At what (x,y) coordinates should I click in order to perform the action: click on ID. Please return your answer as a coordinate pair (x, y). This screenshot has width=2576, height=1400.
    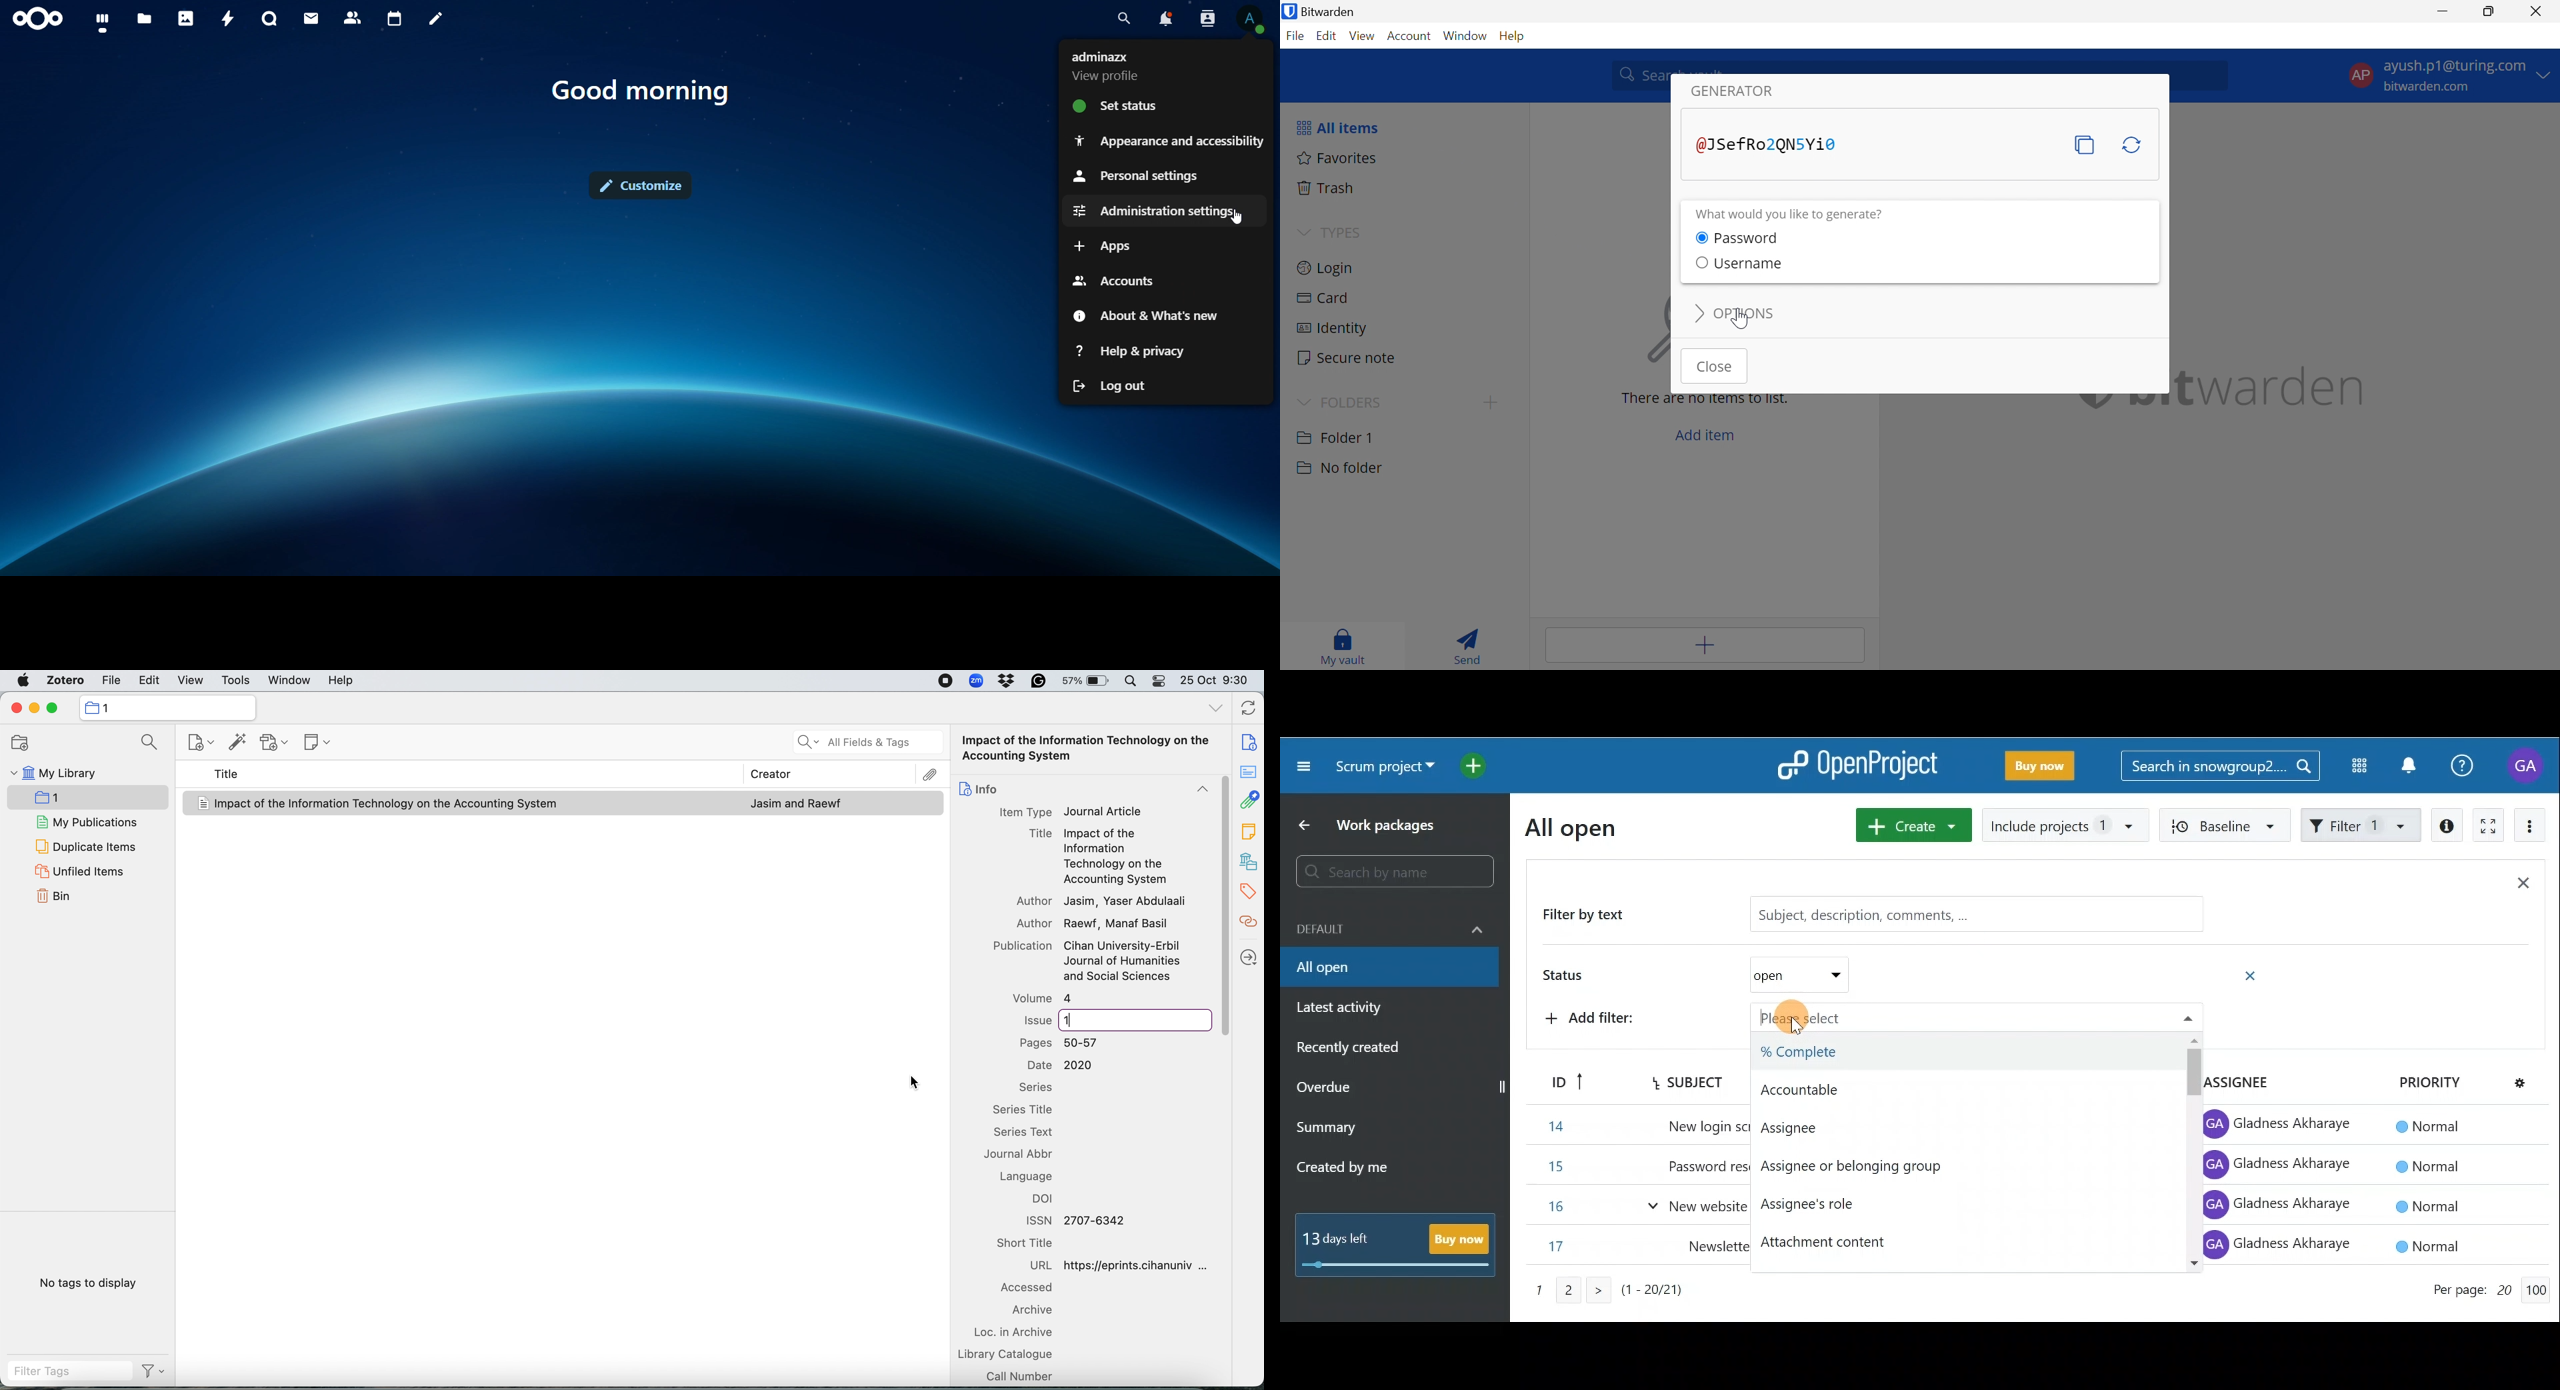
    Looking at the image, I should click on (1564, 1080).